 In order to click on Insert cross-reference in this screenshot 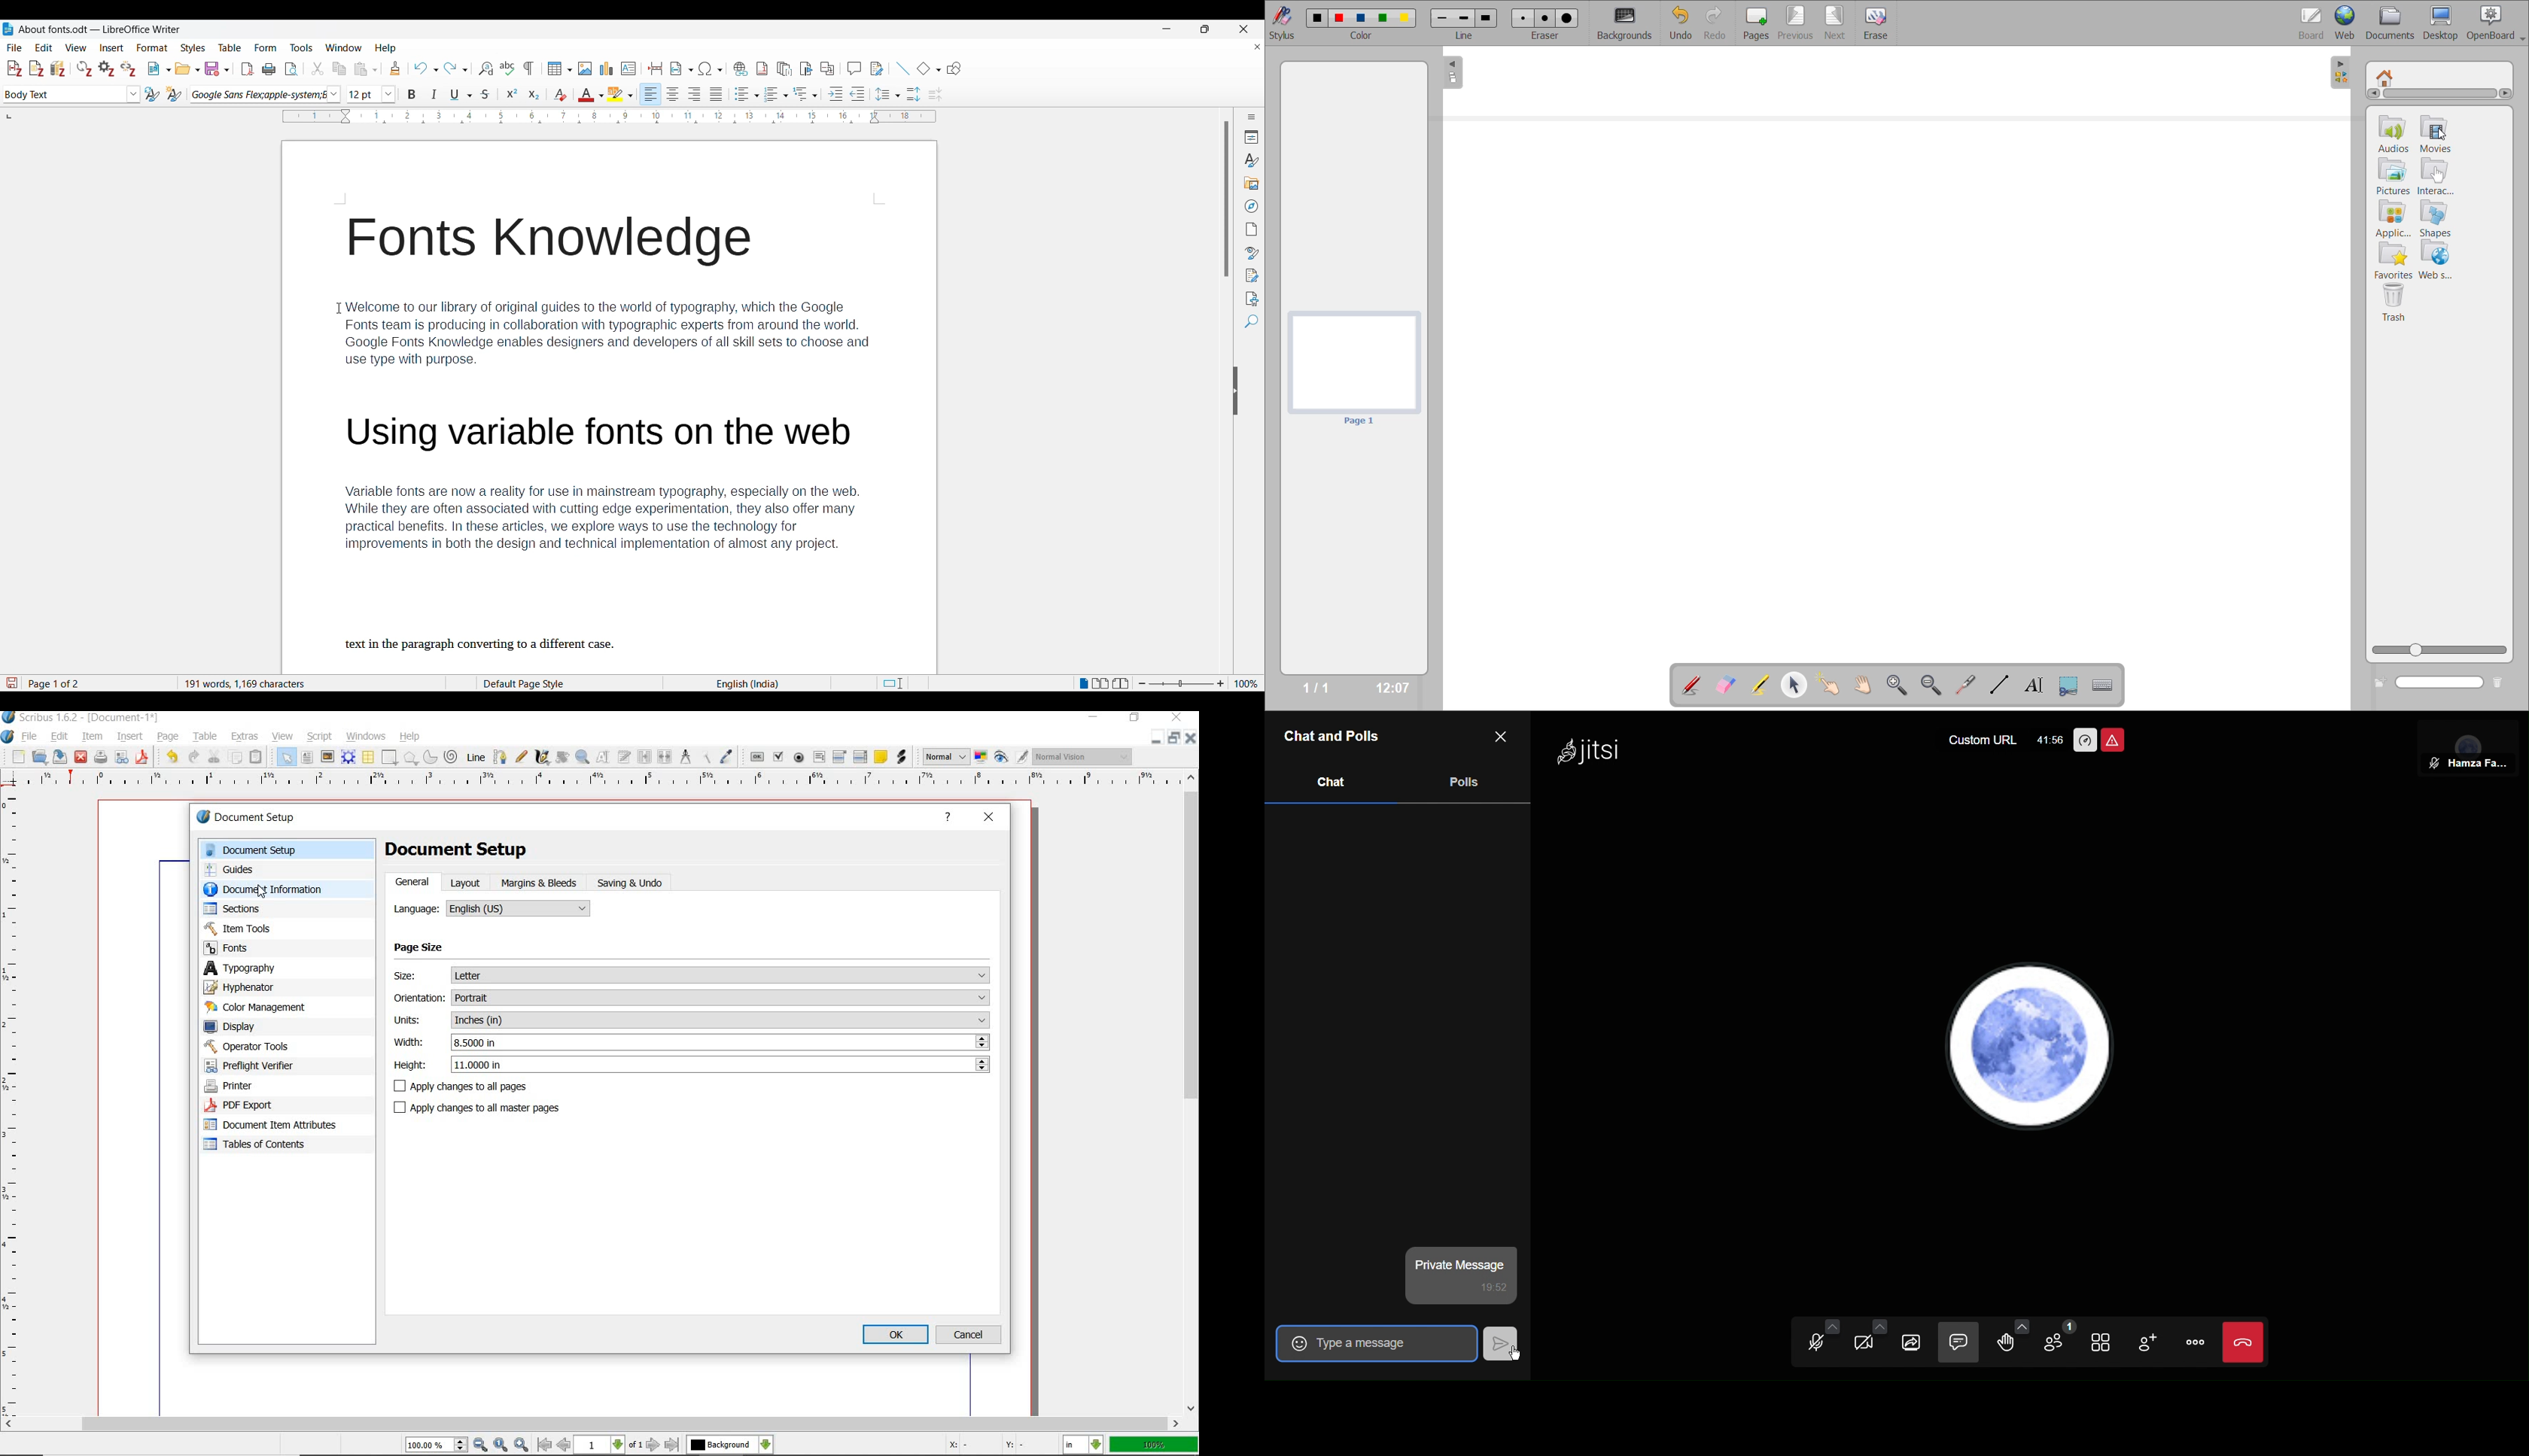, I will do `click(827, 68)`.